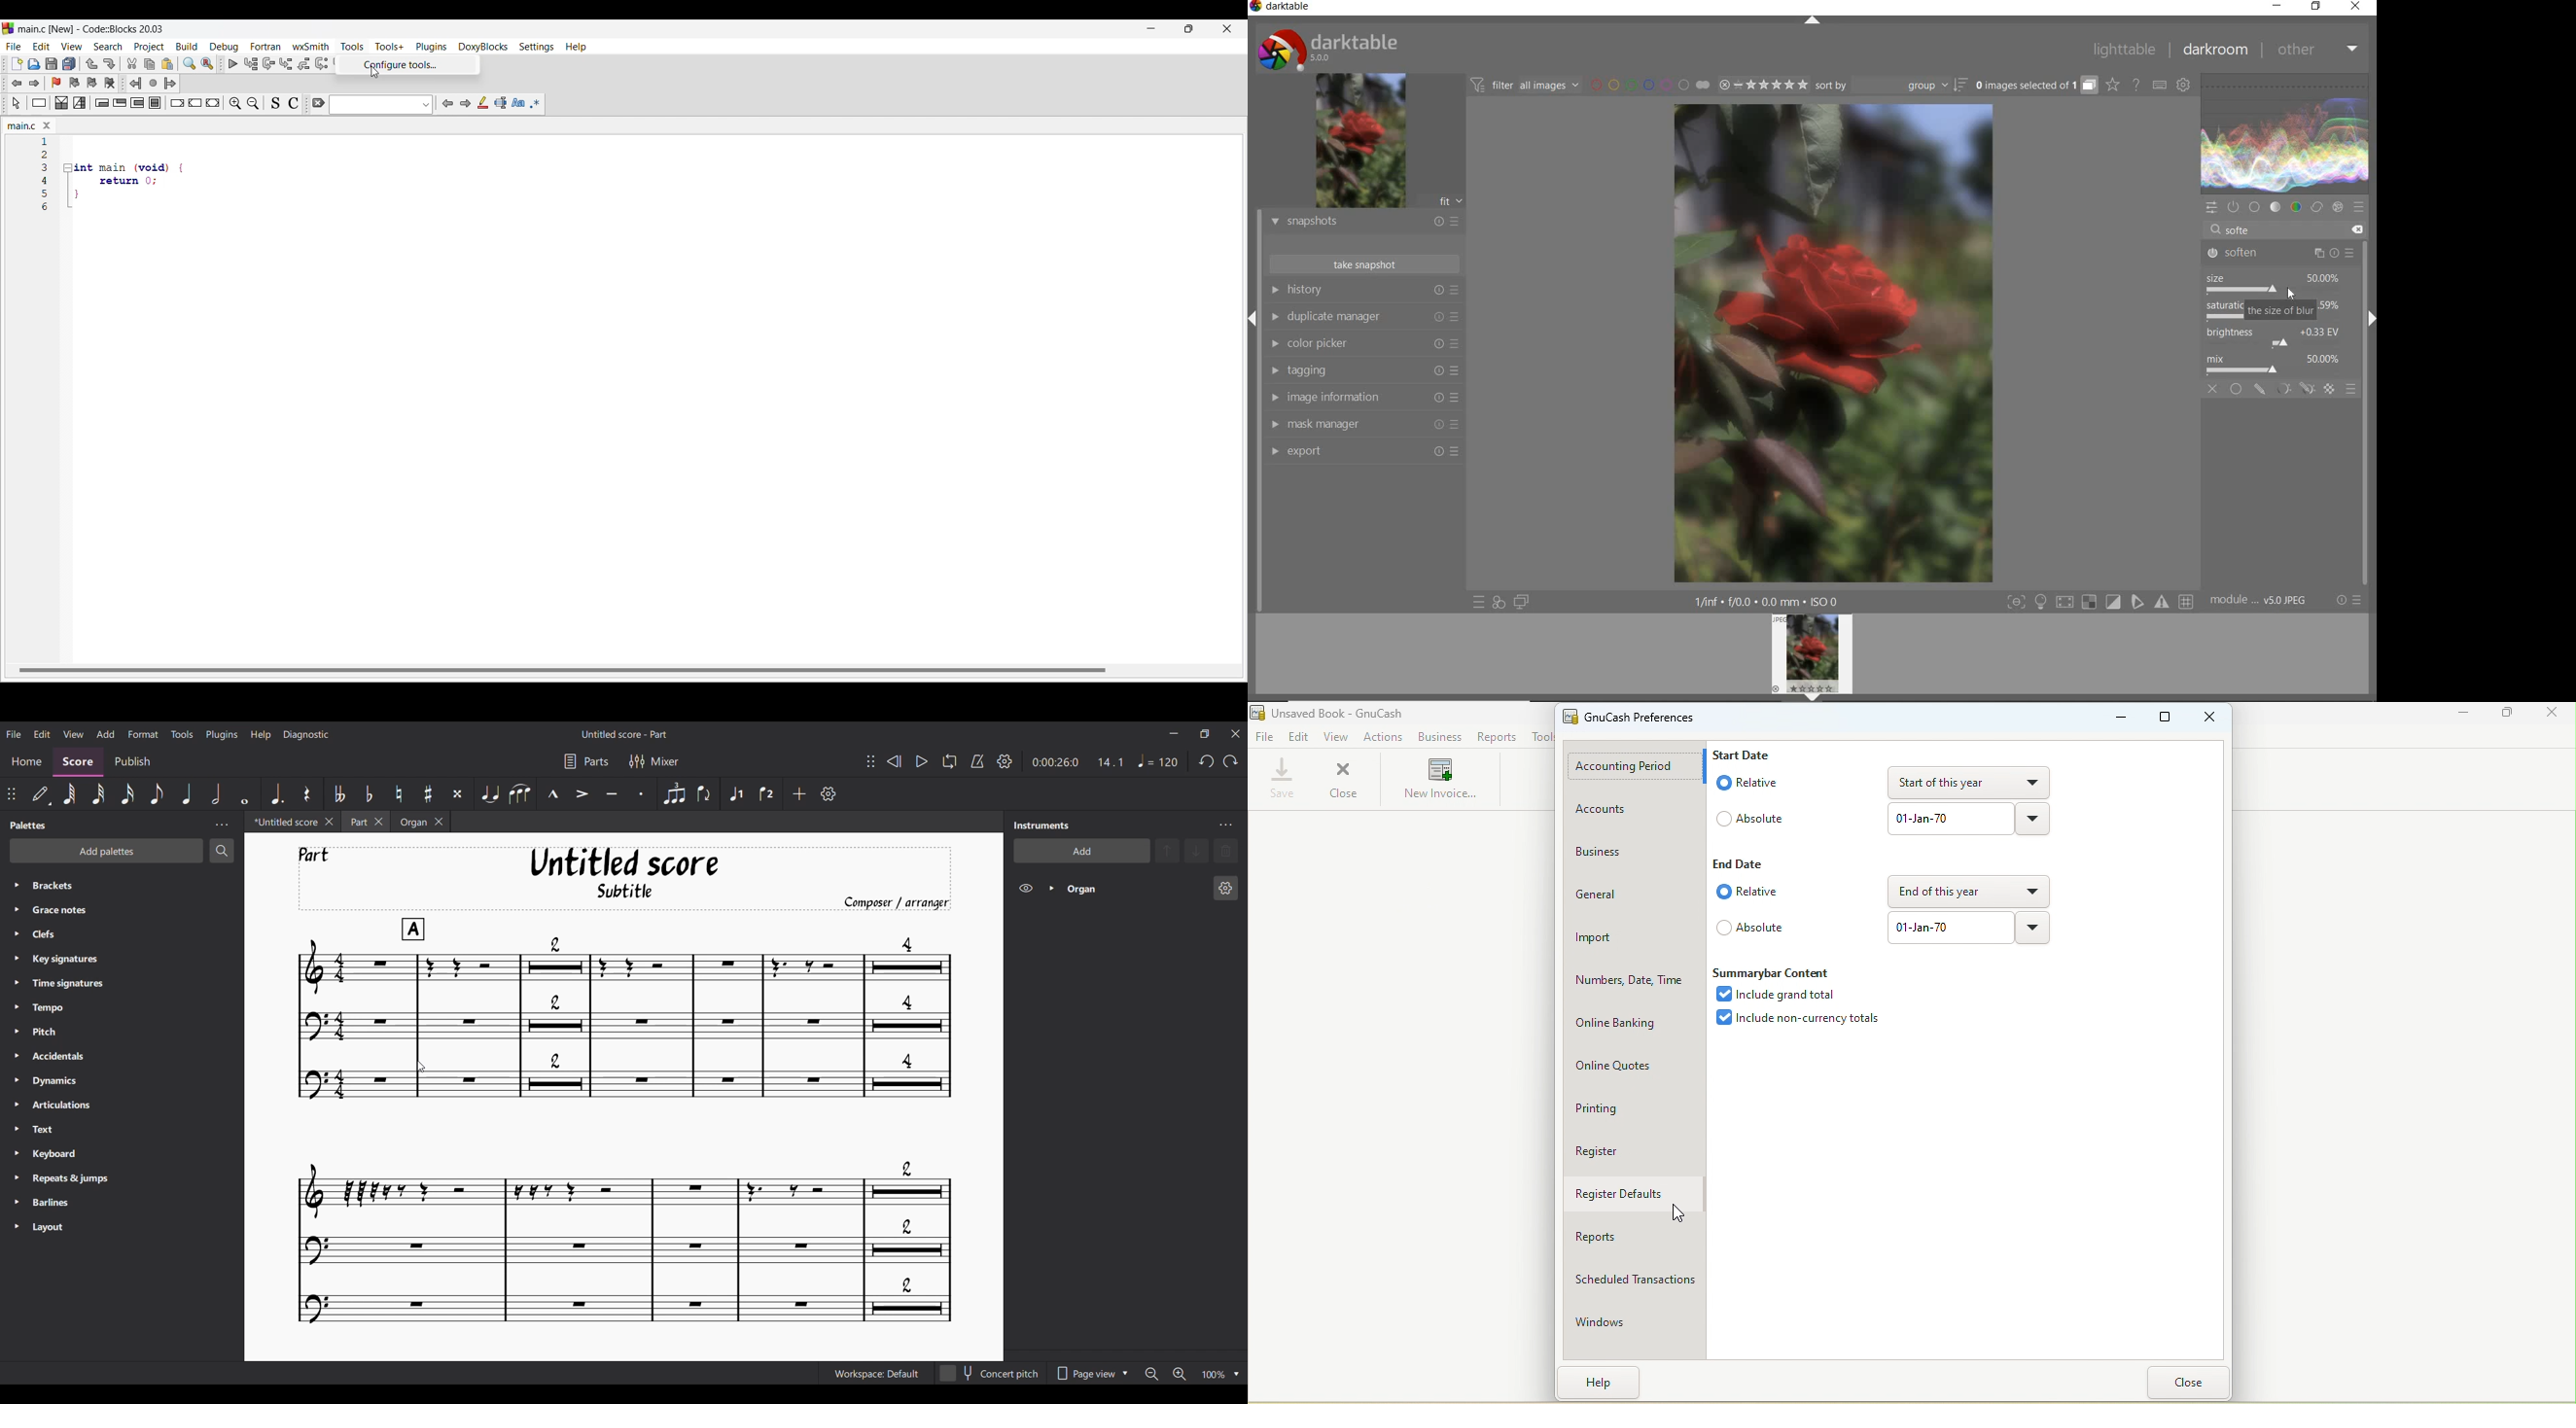 This screenshot has width=2576, height=1428. What do you see at coordinates (448, 103) in the screenshot?
I see `Previous` at bounding box center [448, 103].